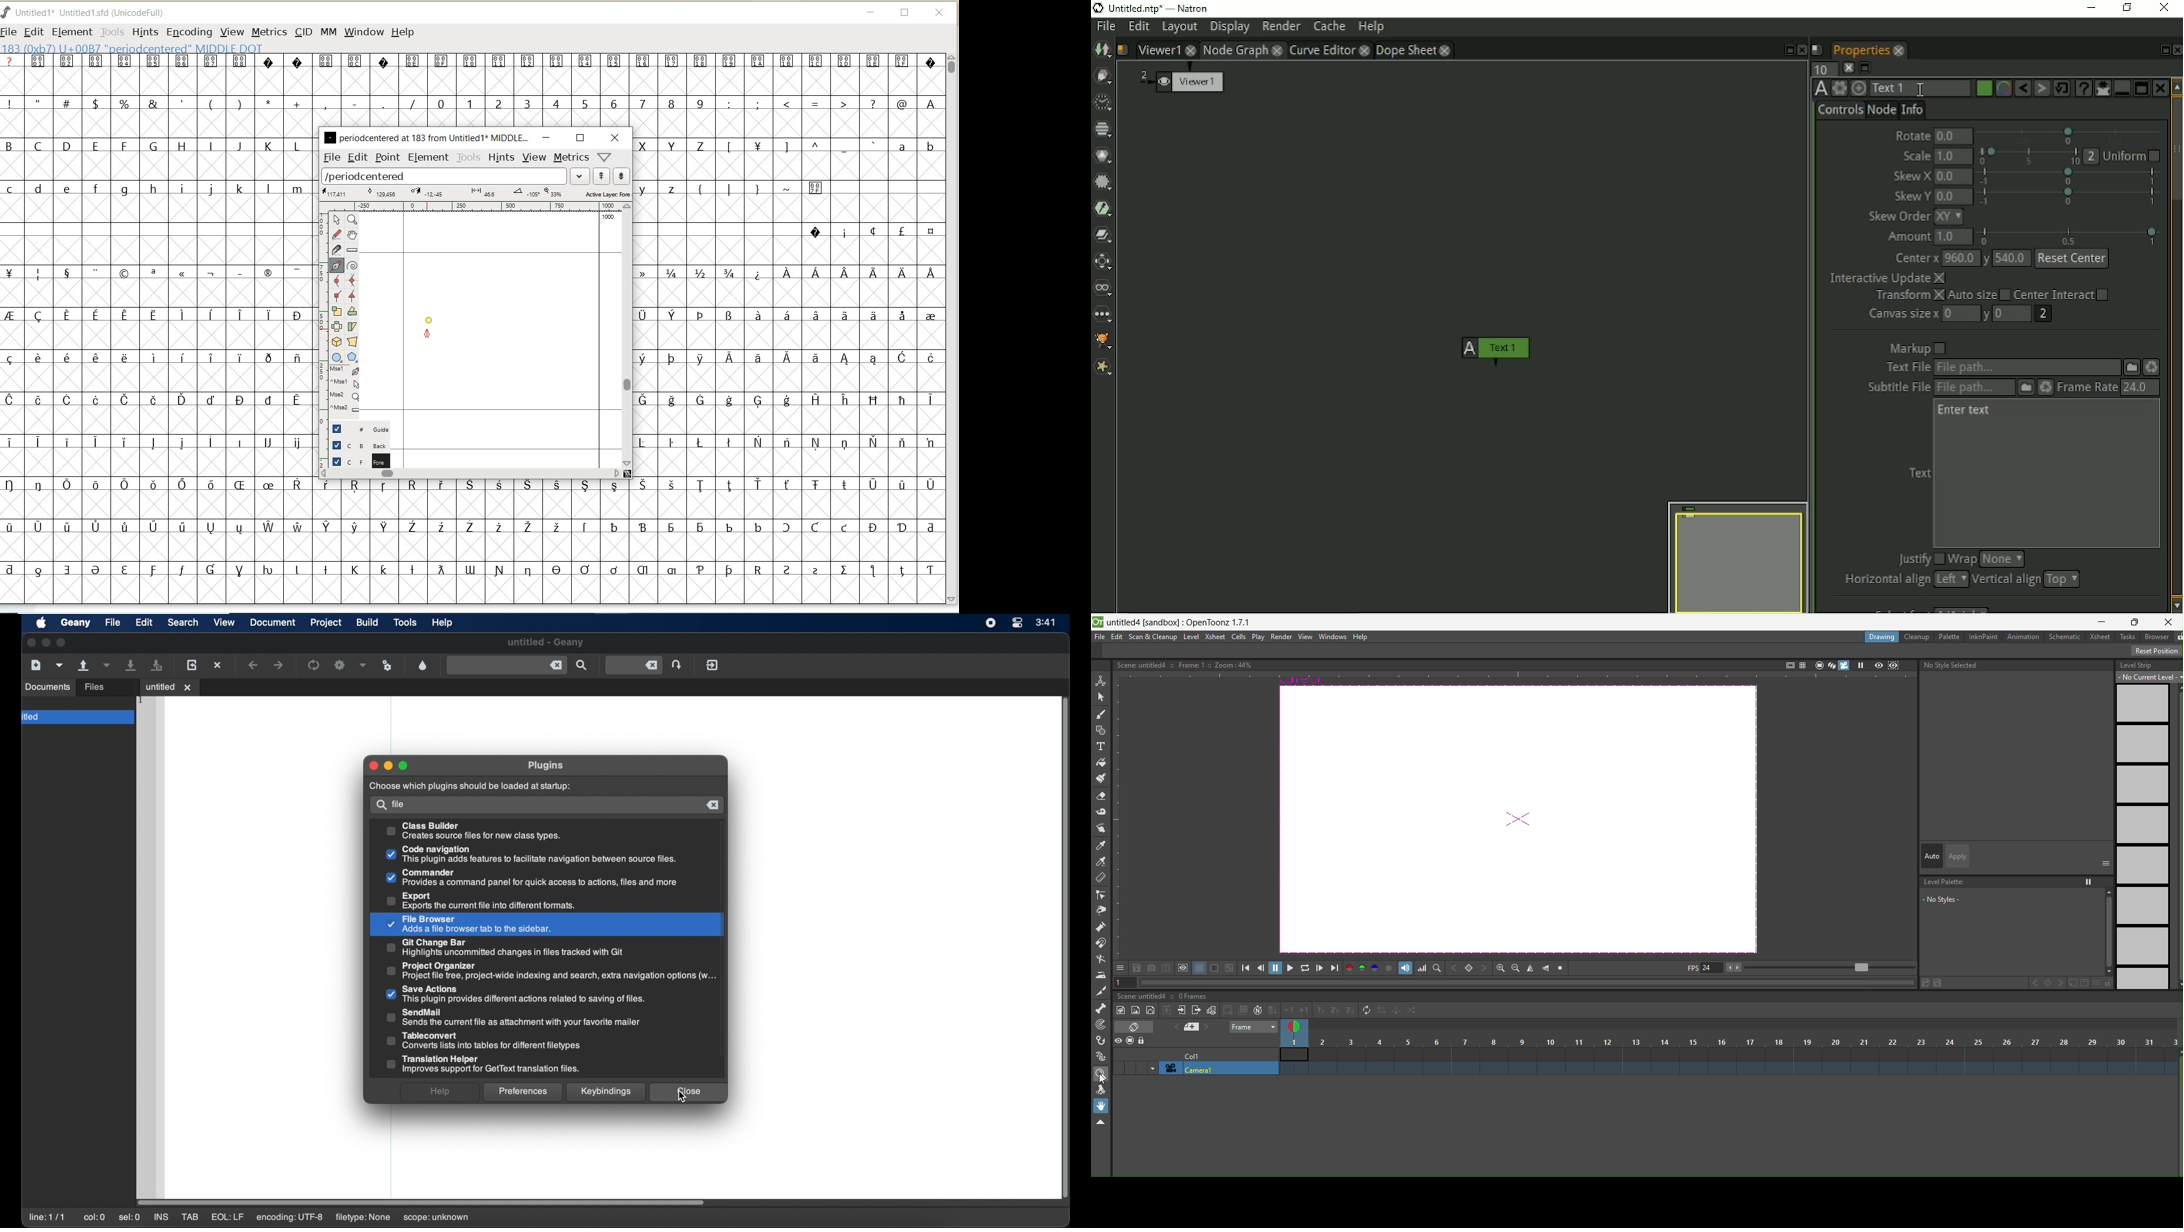 The height and width of the screenshot is (1232, 2184). What do you see at coordinates (713, 805) in the screenshot?
I see `` at bounding box center [713, 805].